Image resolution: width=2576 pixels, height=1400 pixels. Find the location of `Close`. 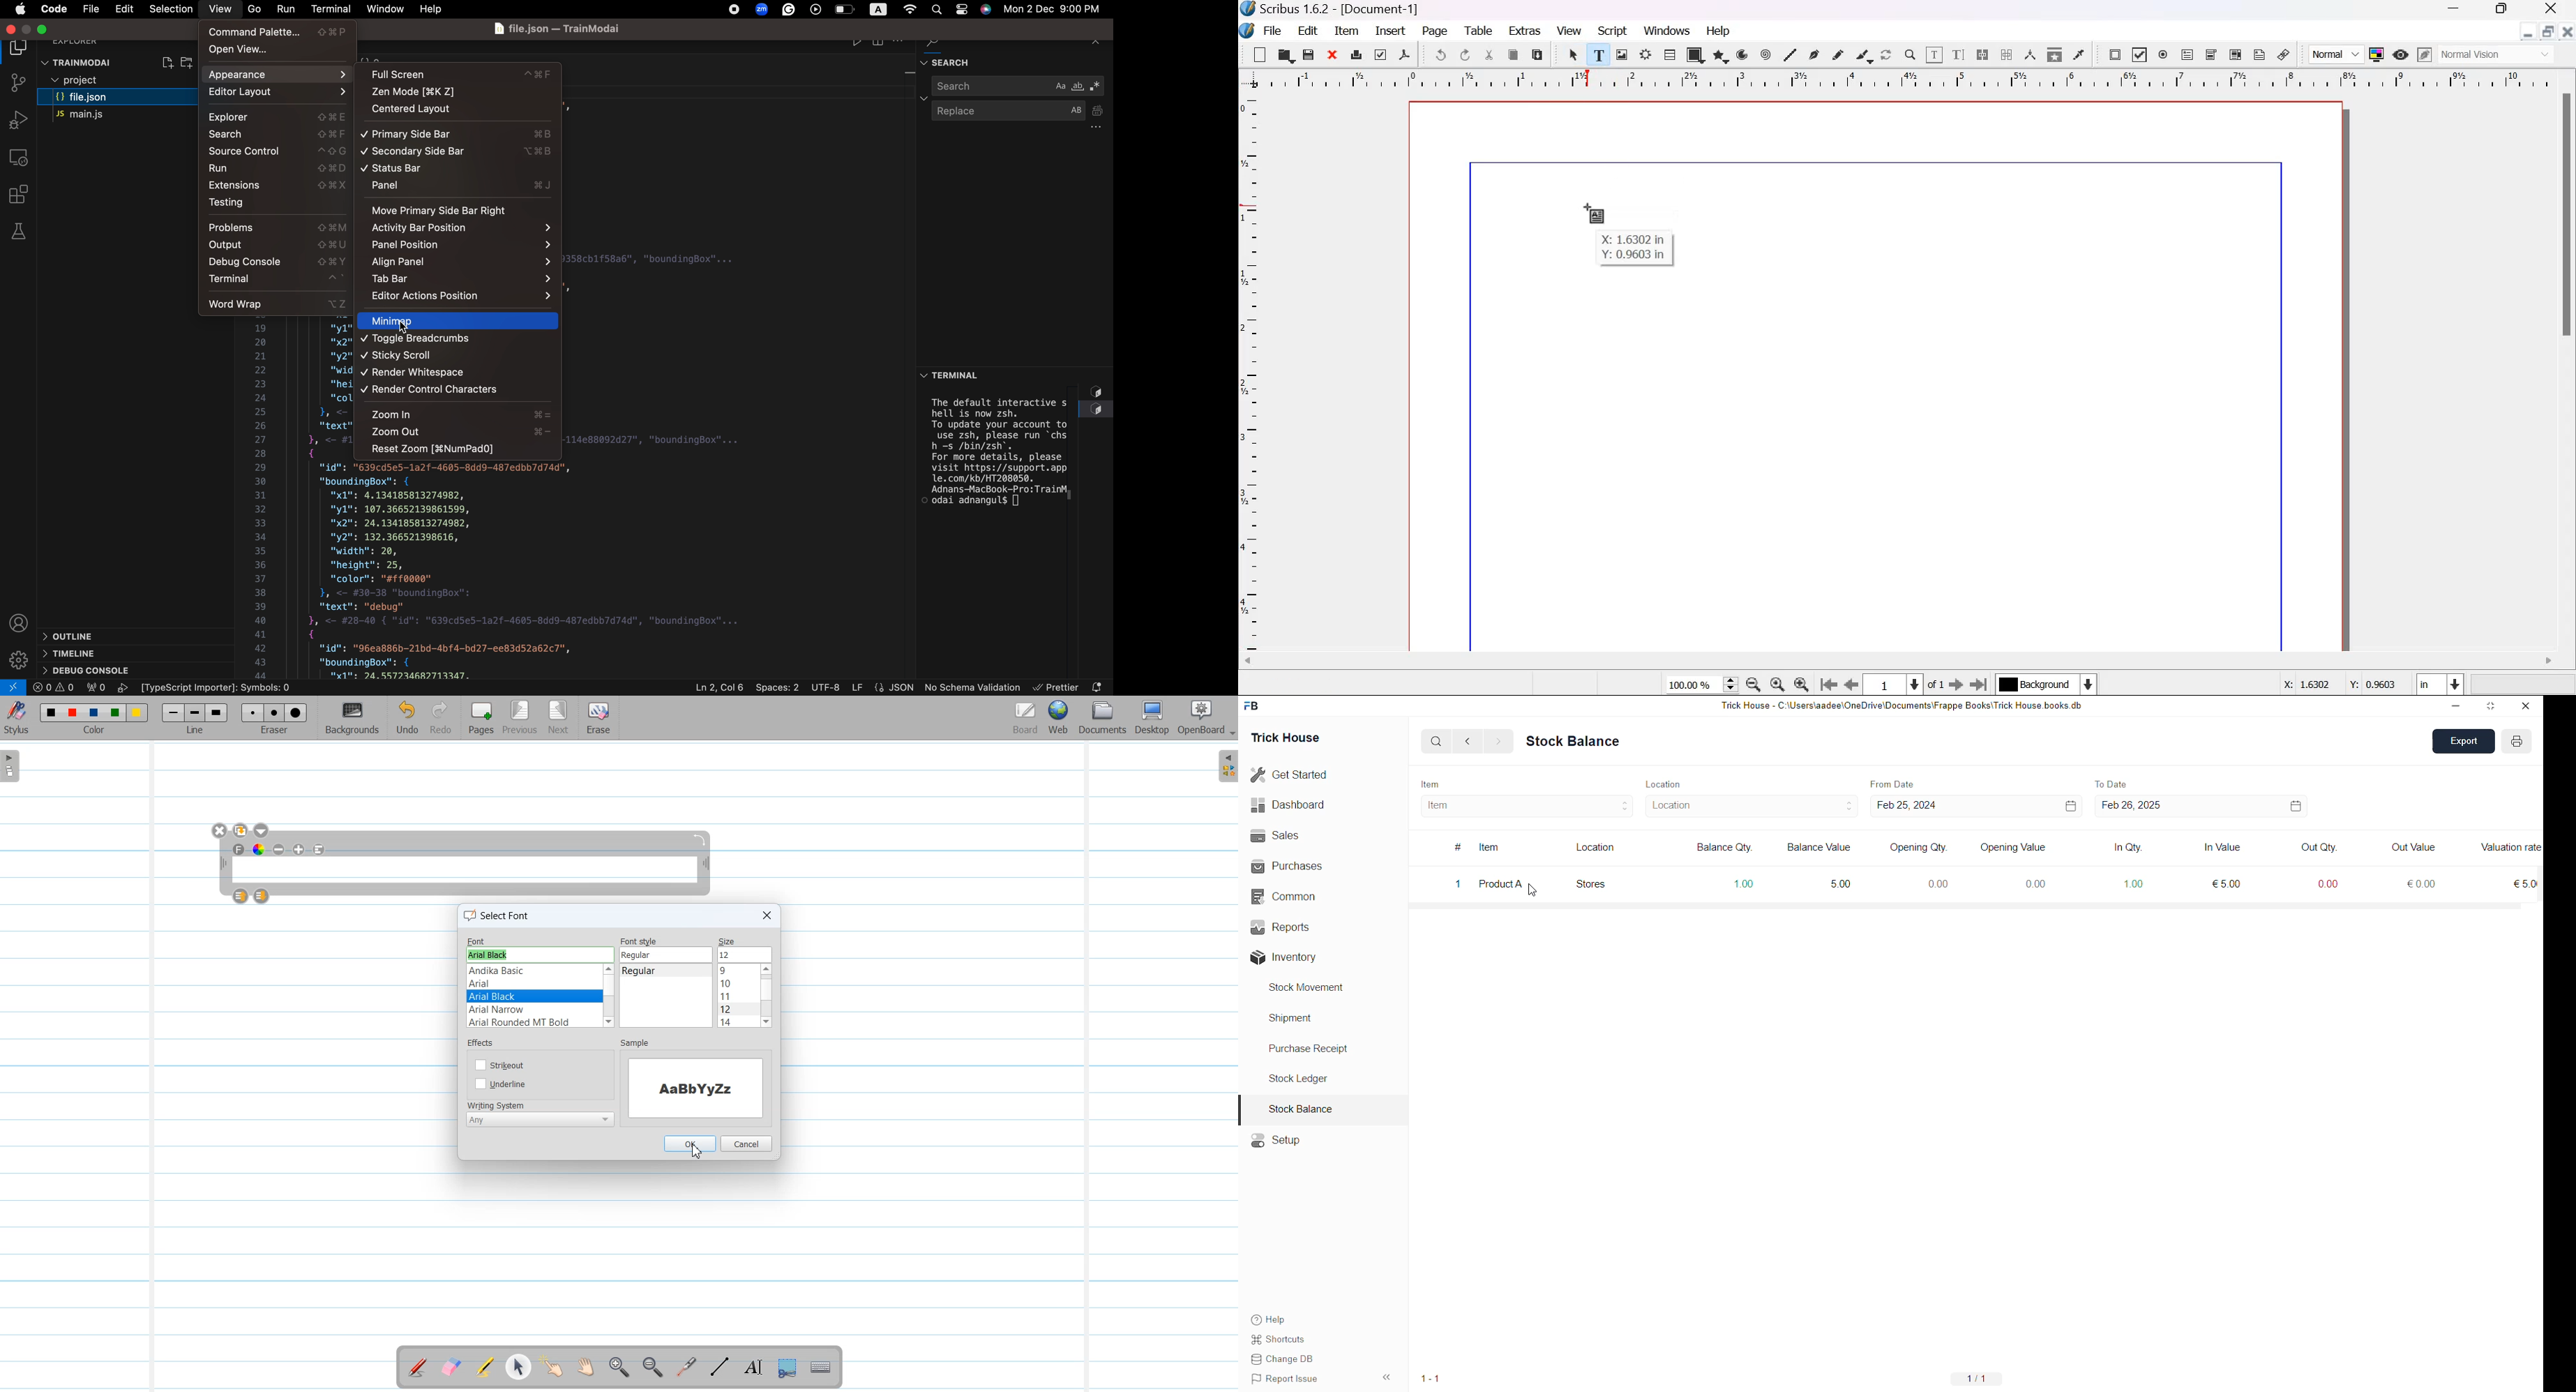

Close is located at coordinates (2552, 10).